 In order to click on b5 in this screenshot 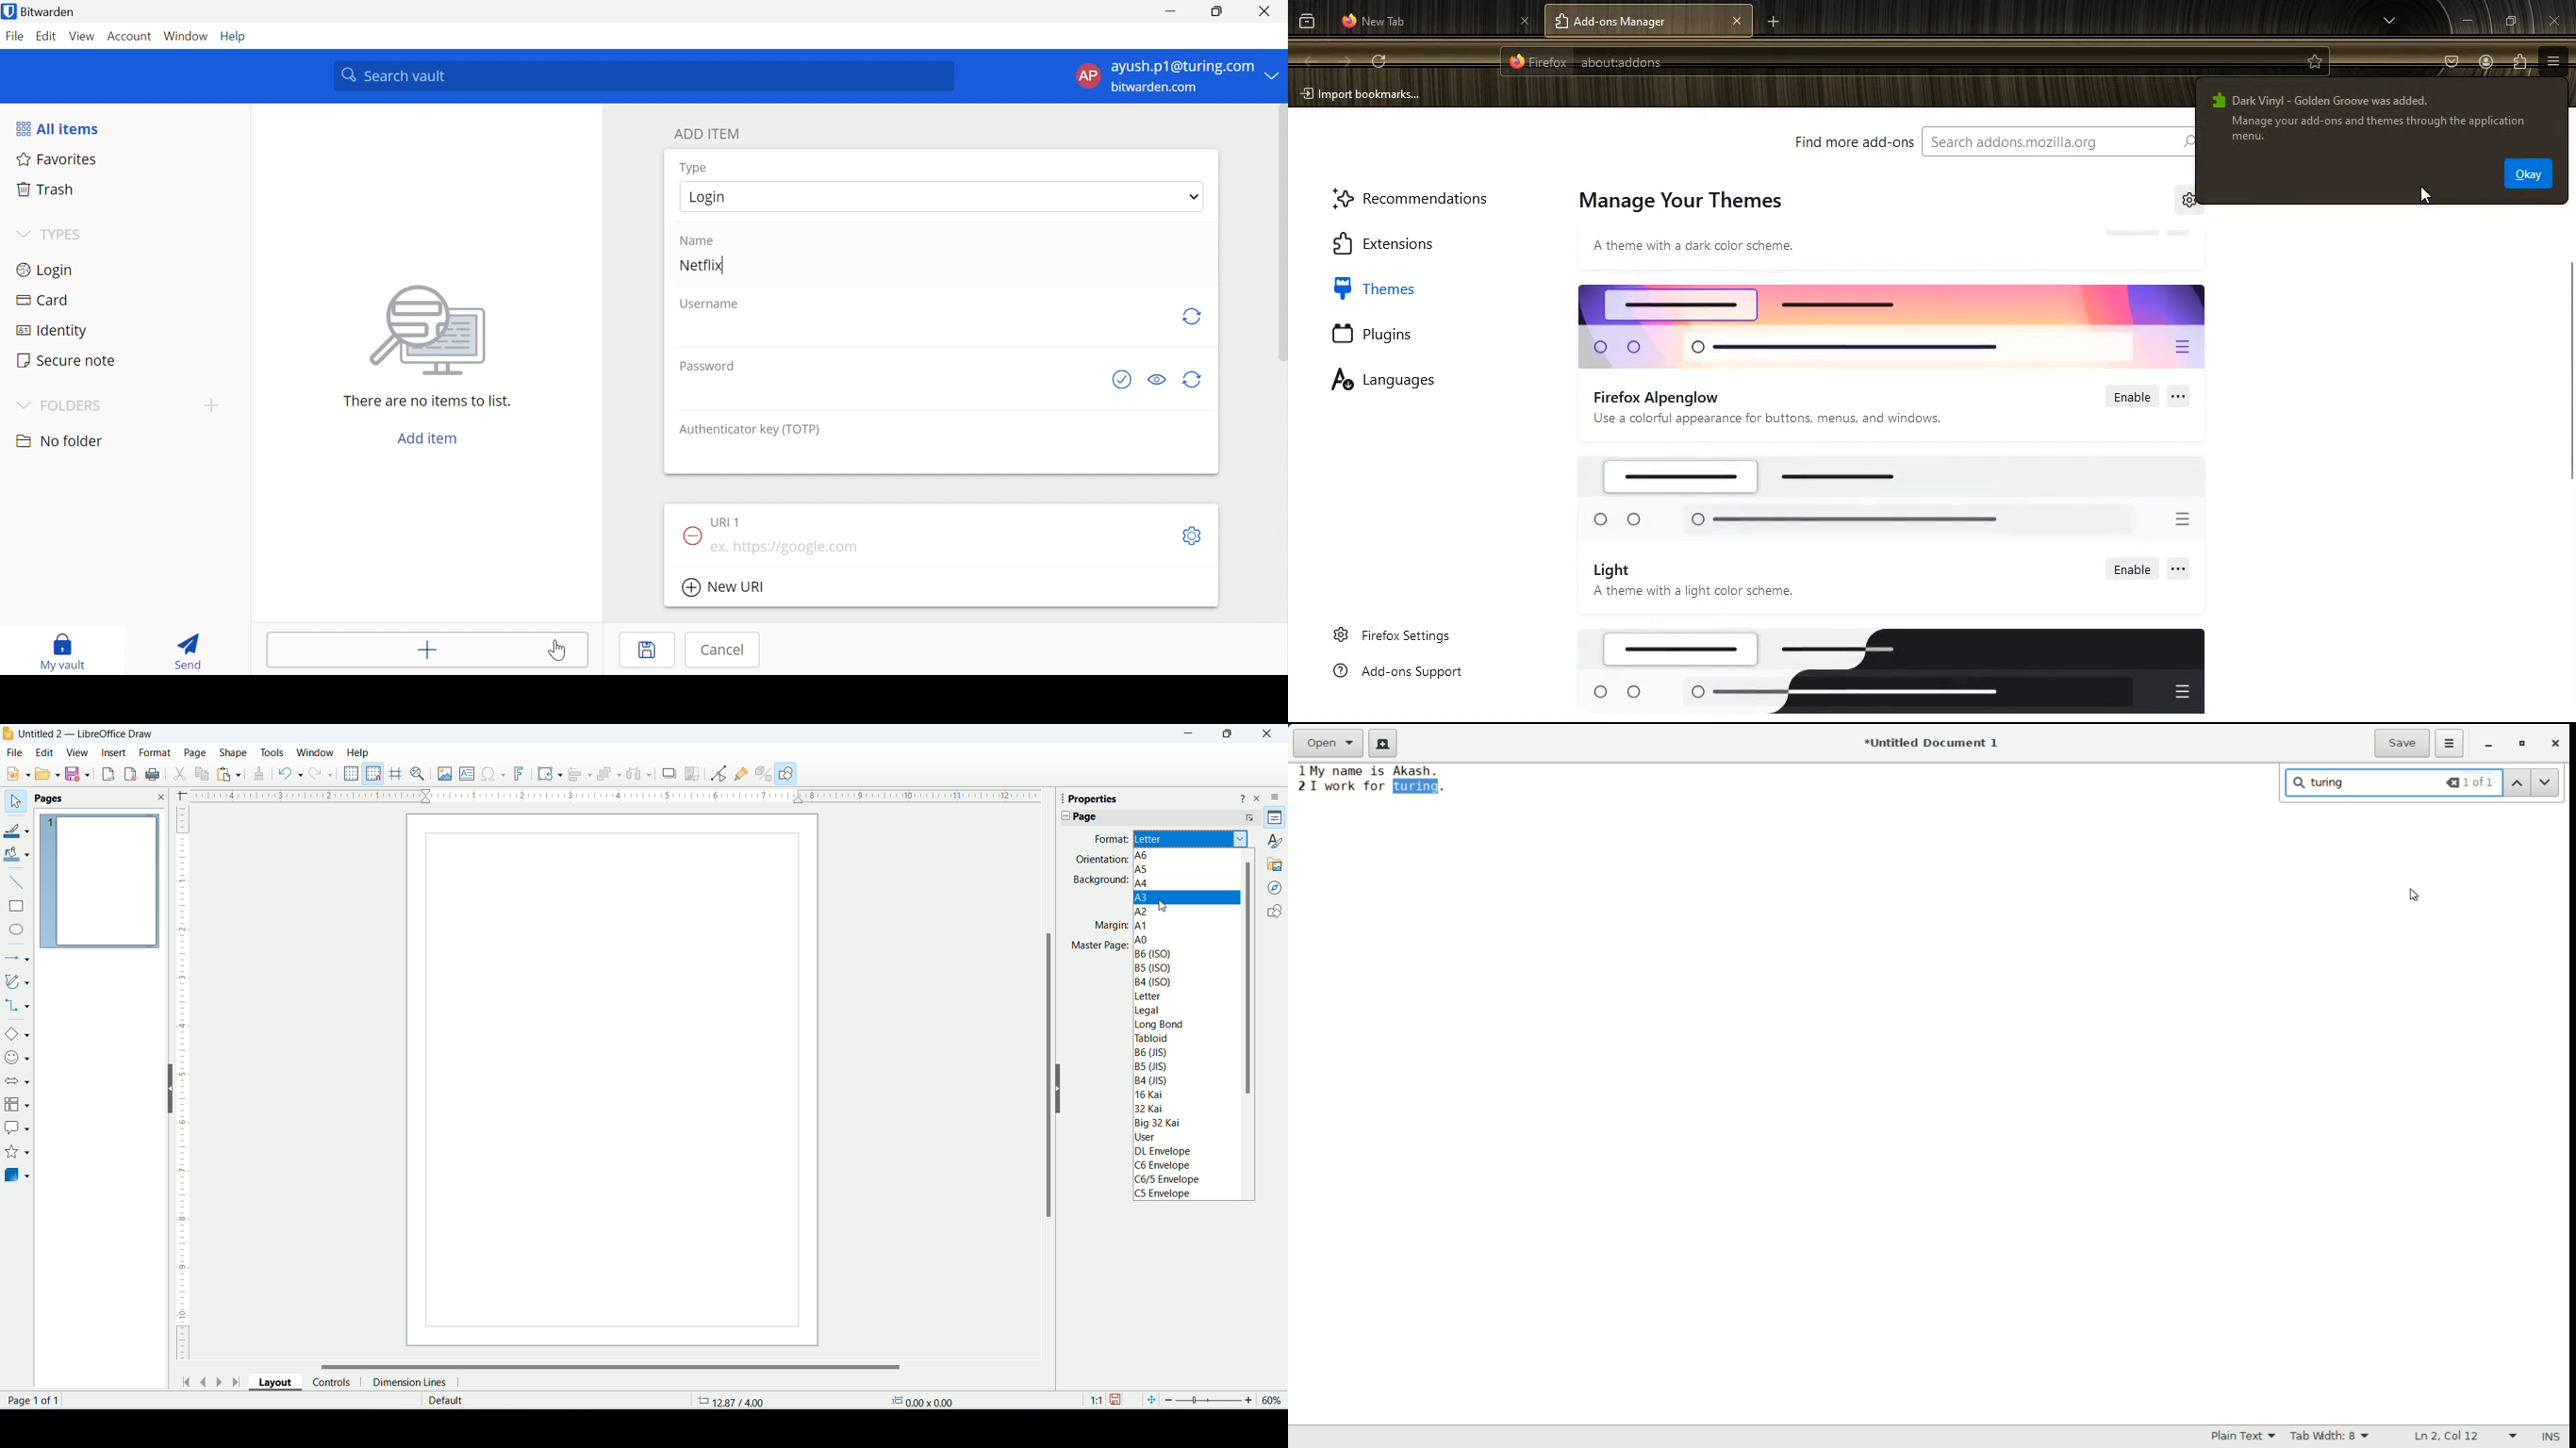, I will do `click(1150, 1065)`.